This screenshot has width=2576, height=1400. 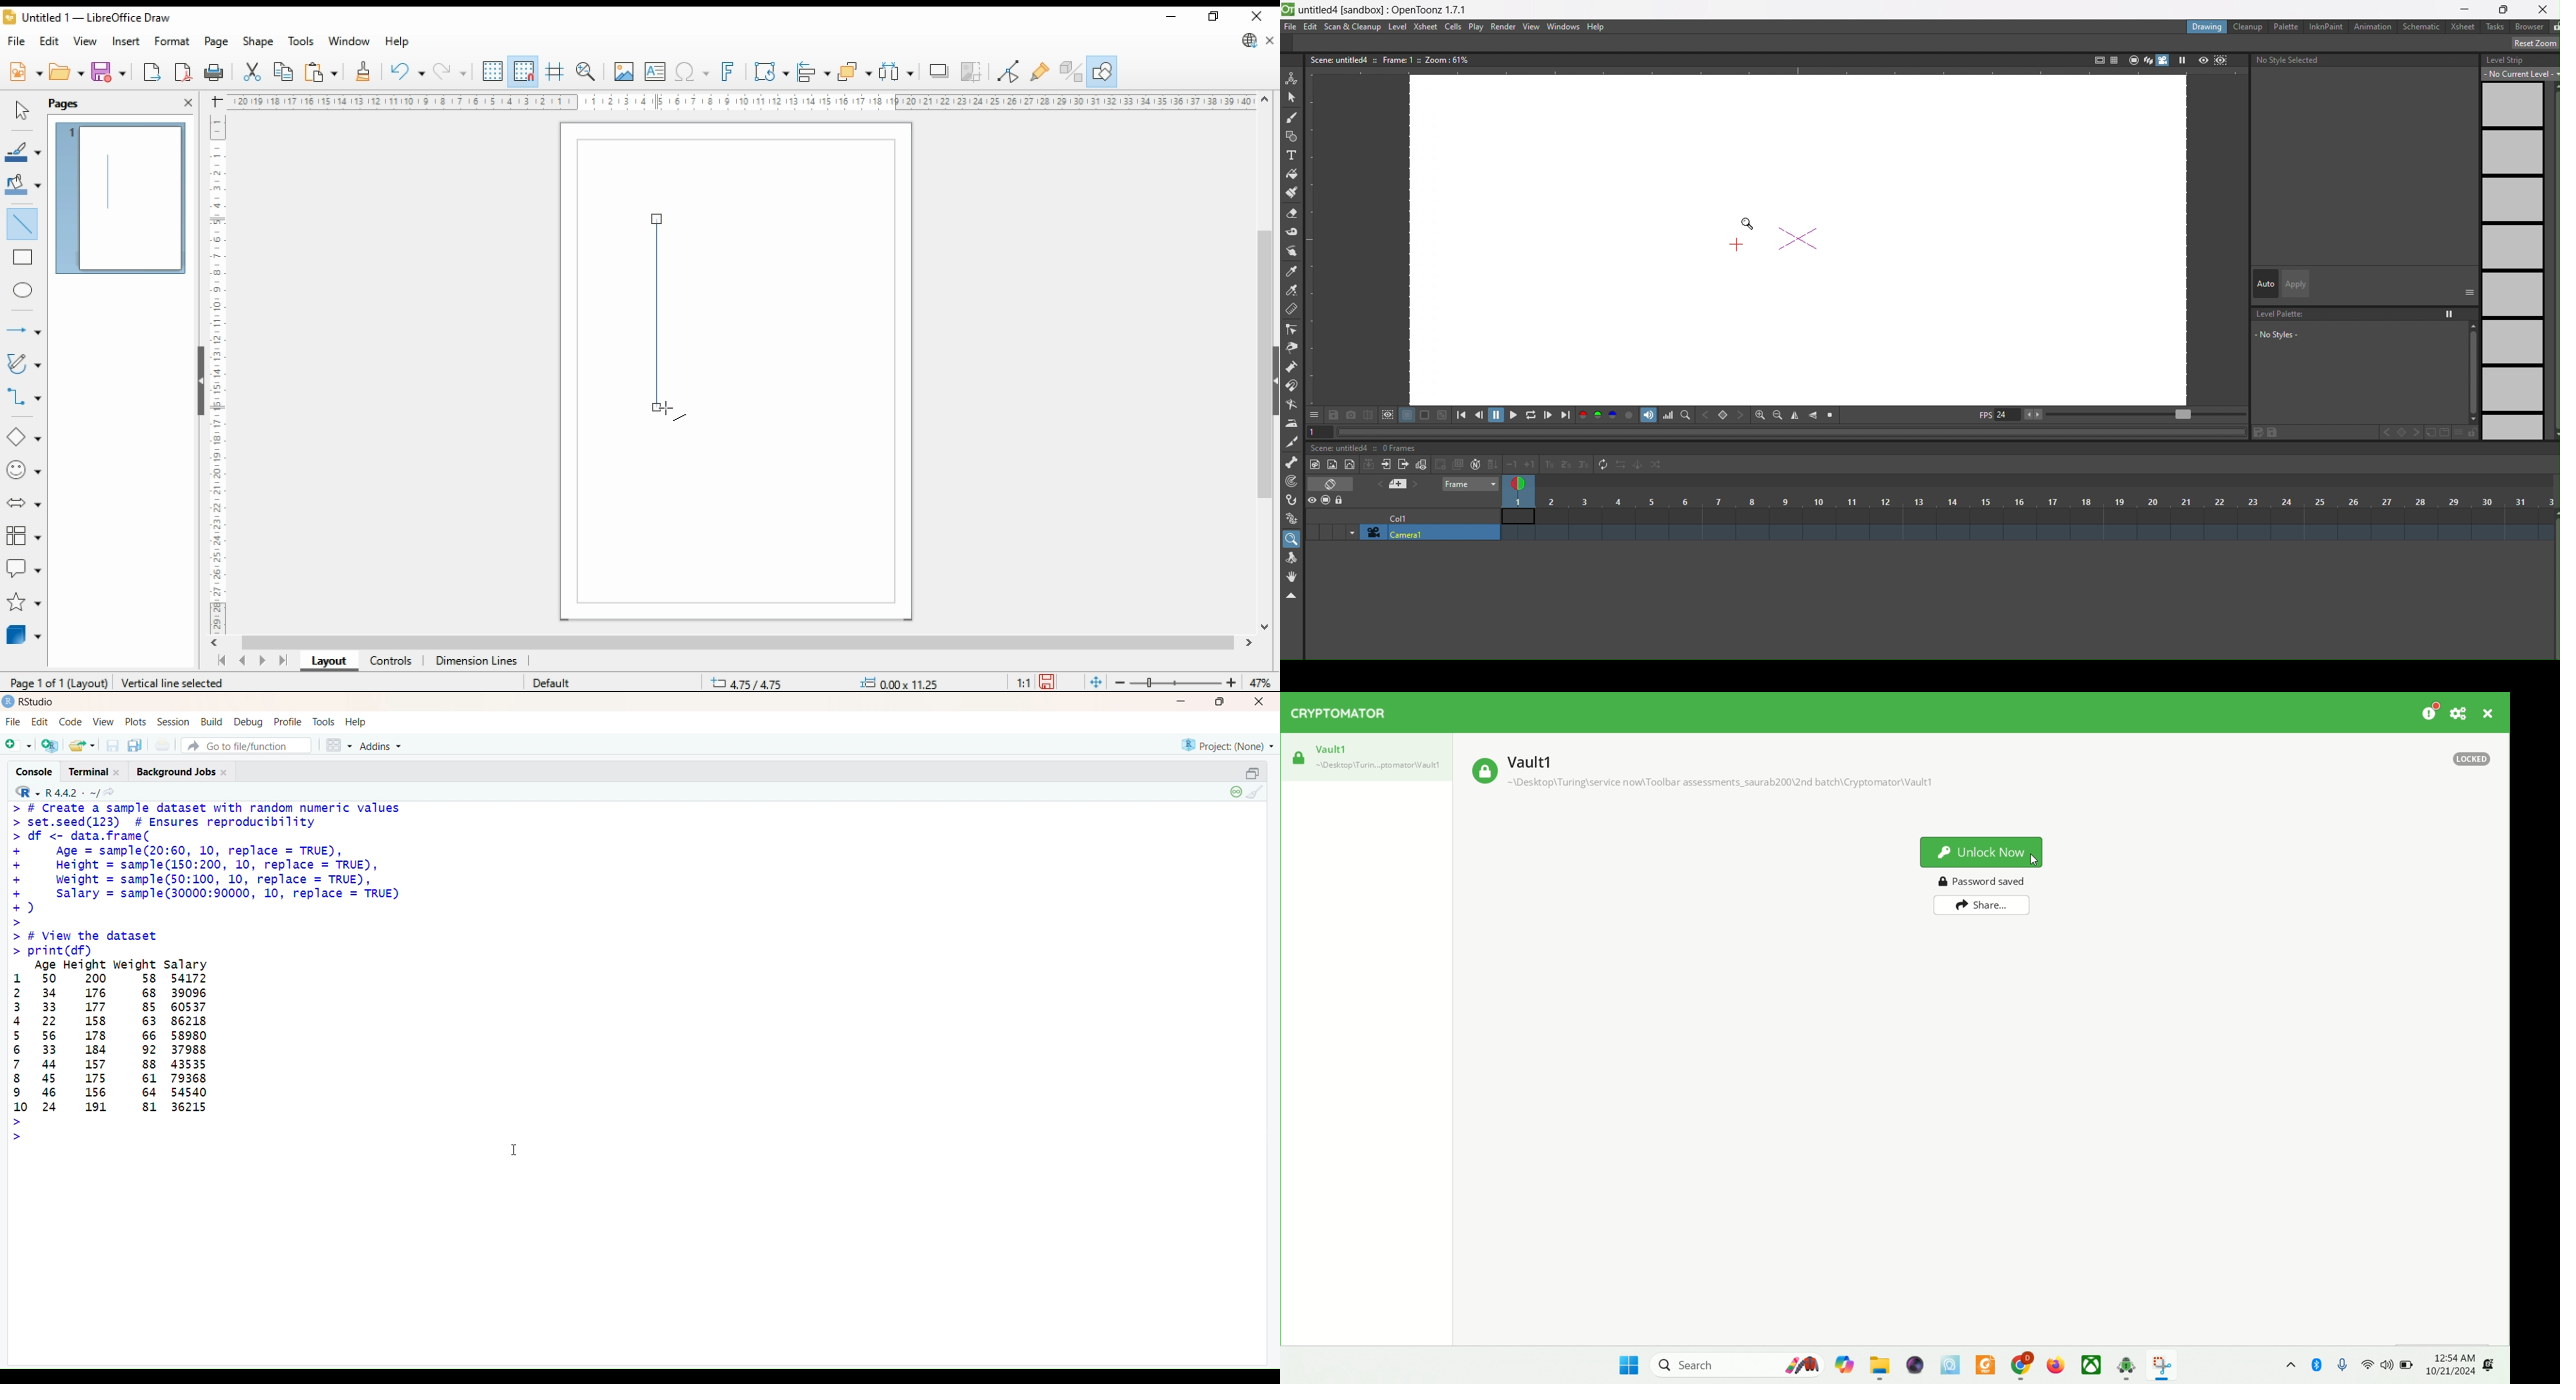 What do you see at coordinates (39, 771) in the screenshot?
I see `Console` at bounding box center [39, 771].